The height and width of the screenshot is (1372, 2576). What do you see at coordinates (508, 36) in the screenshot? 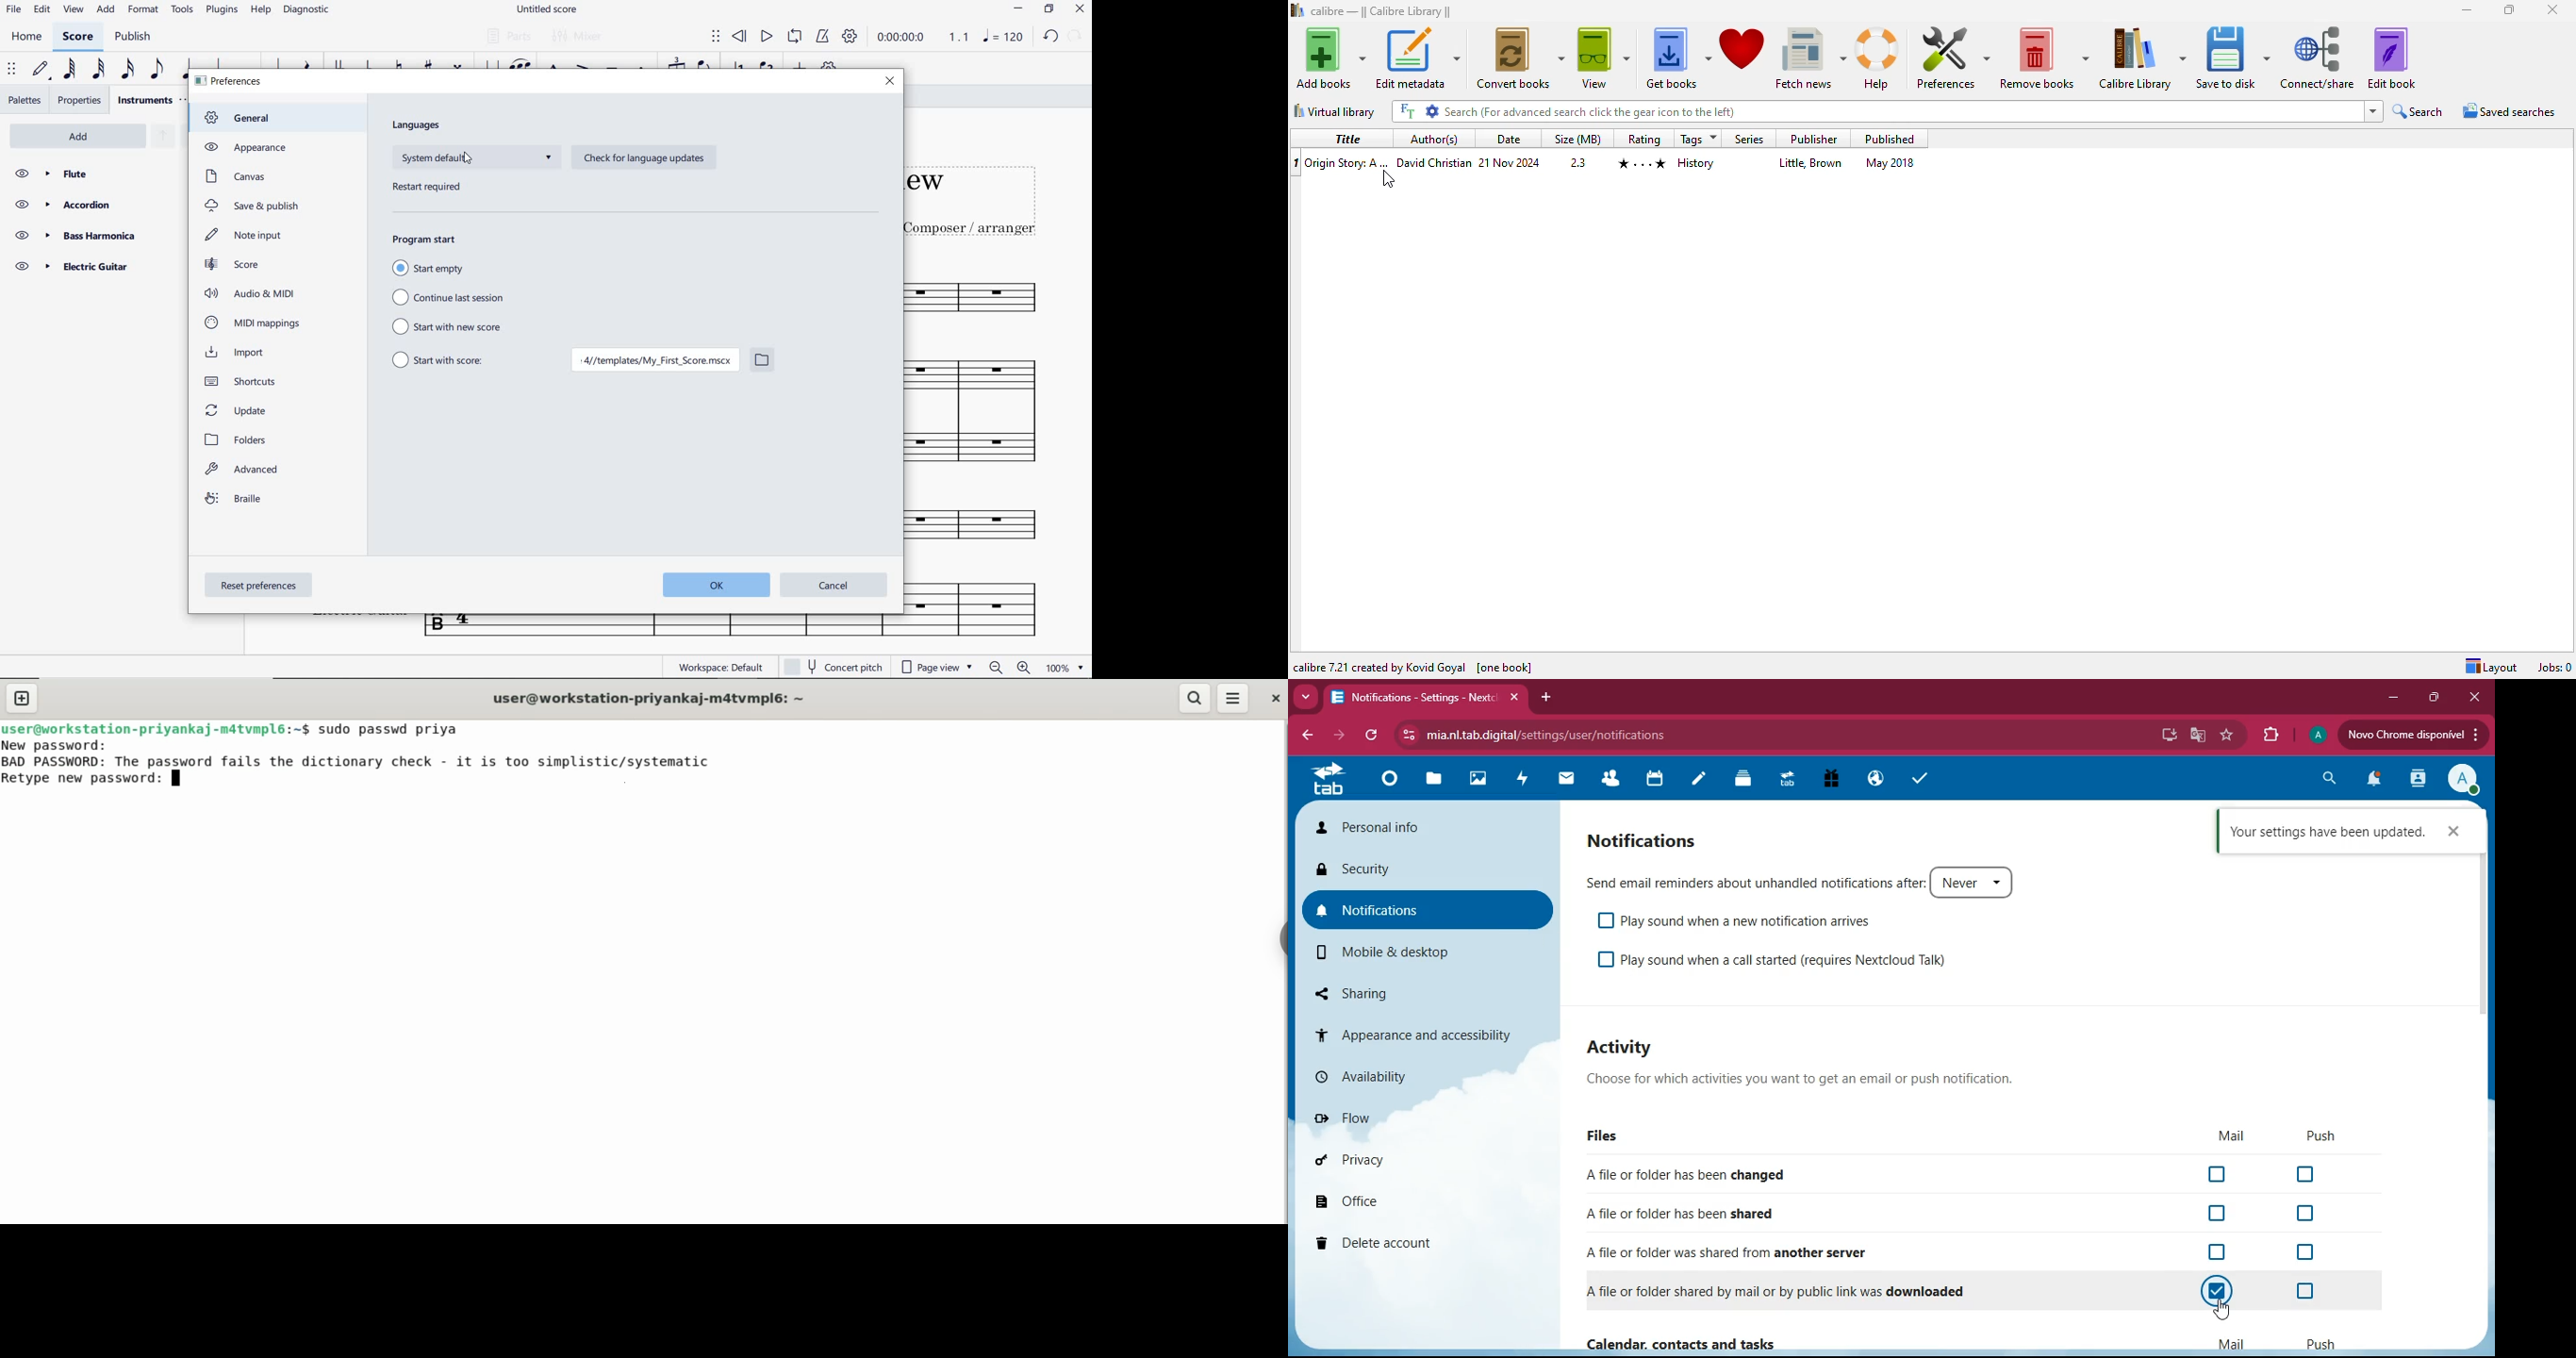
I see `parts` at bounding box center [508, 36].